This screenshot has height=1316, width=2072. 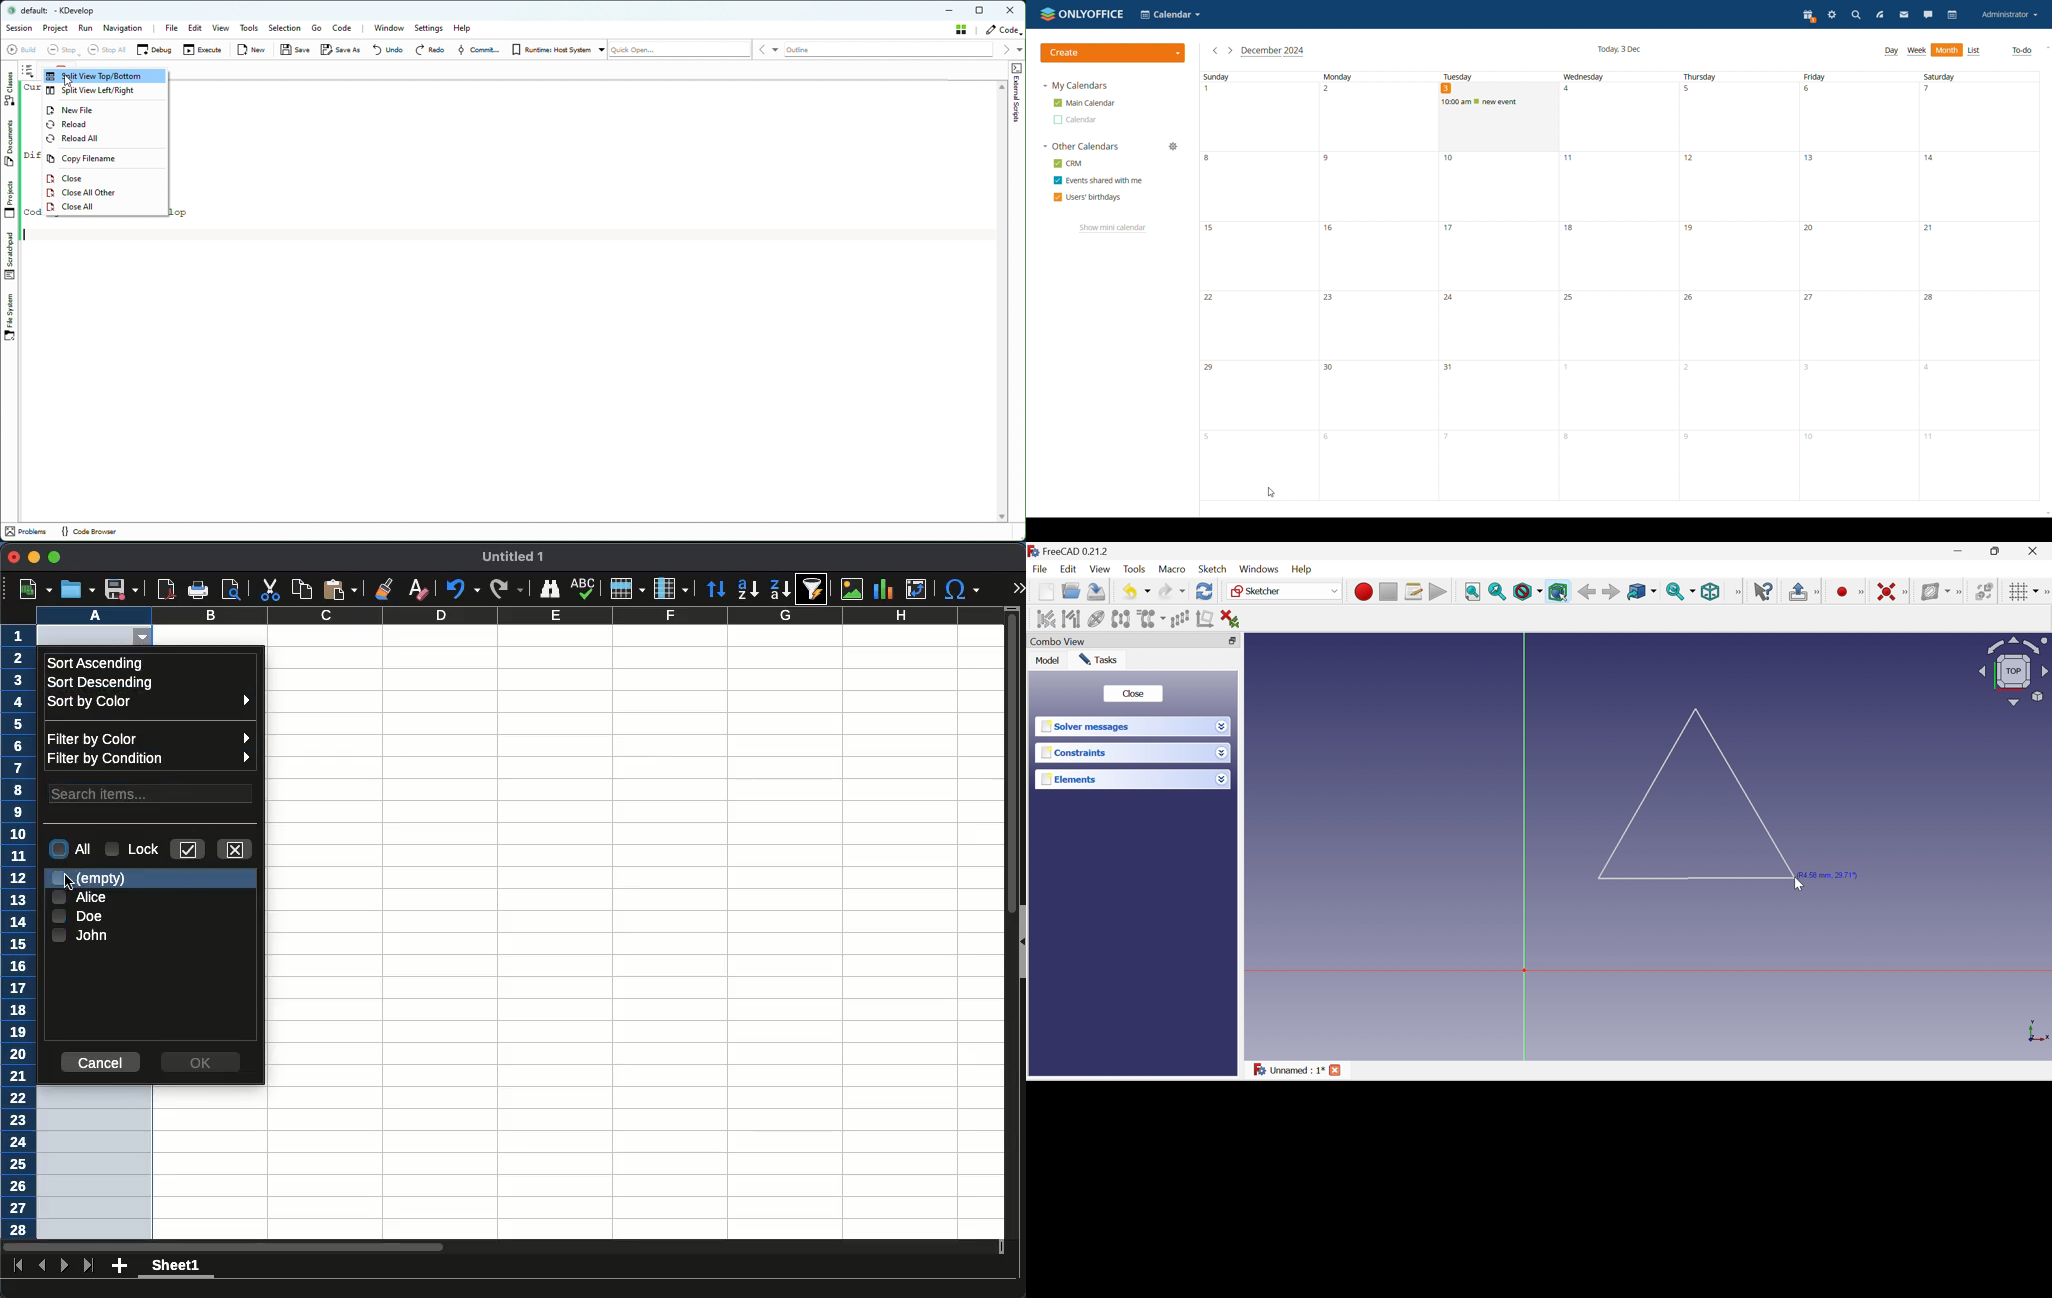 I want to click on day view, so click(x=1891, y=52).